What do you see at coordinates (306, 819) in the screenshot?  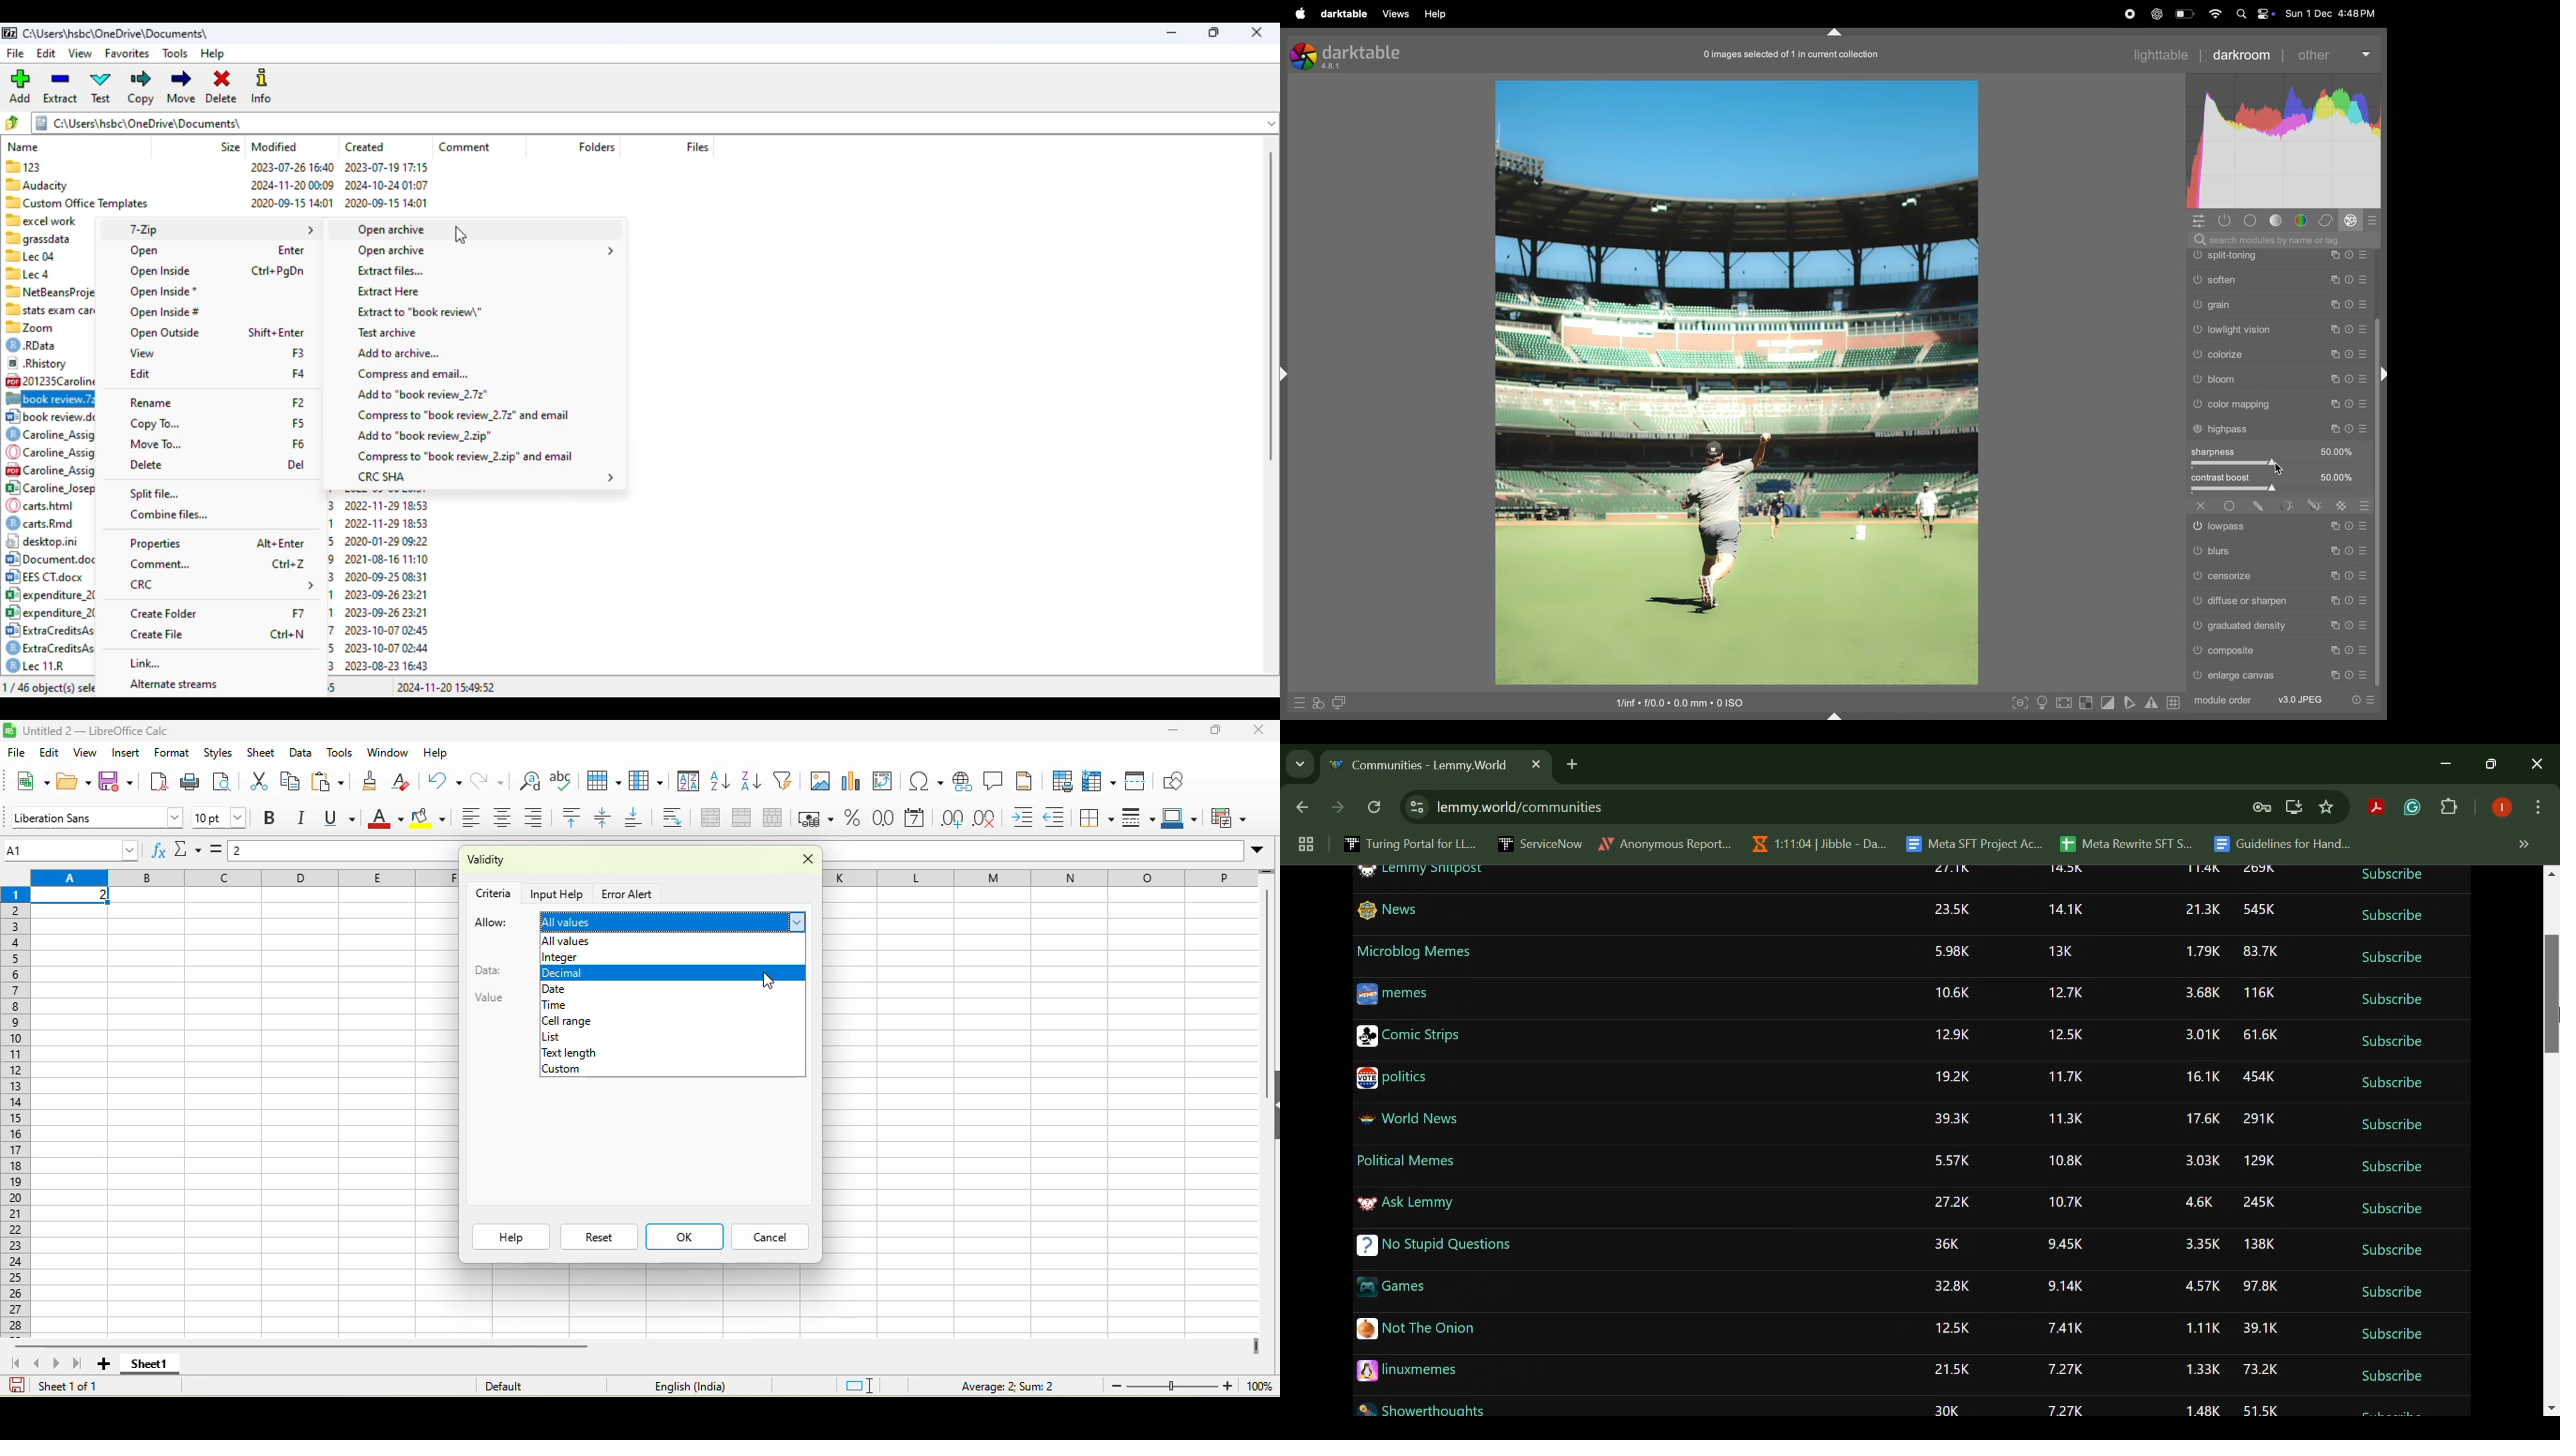 I see `italics` at bounding box center [306, 819].